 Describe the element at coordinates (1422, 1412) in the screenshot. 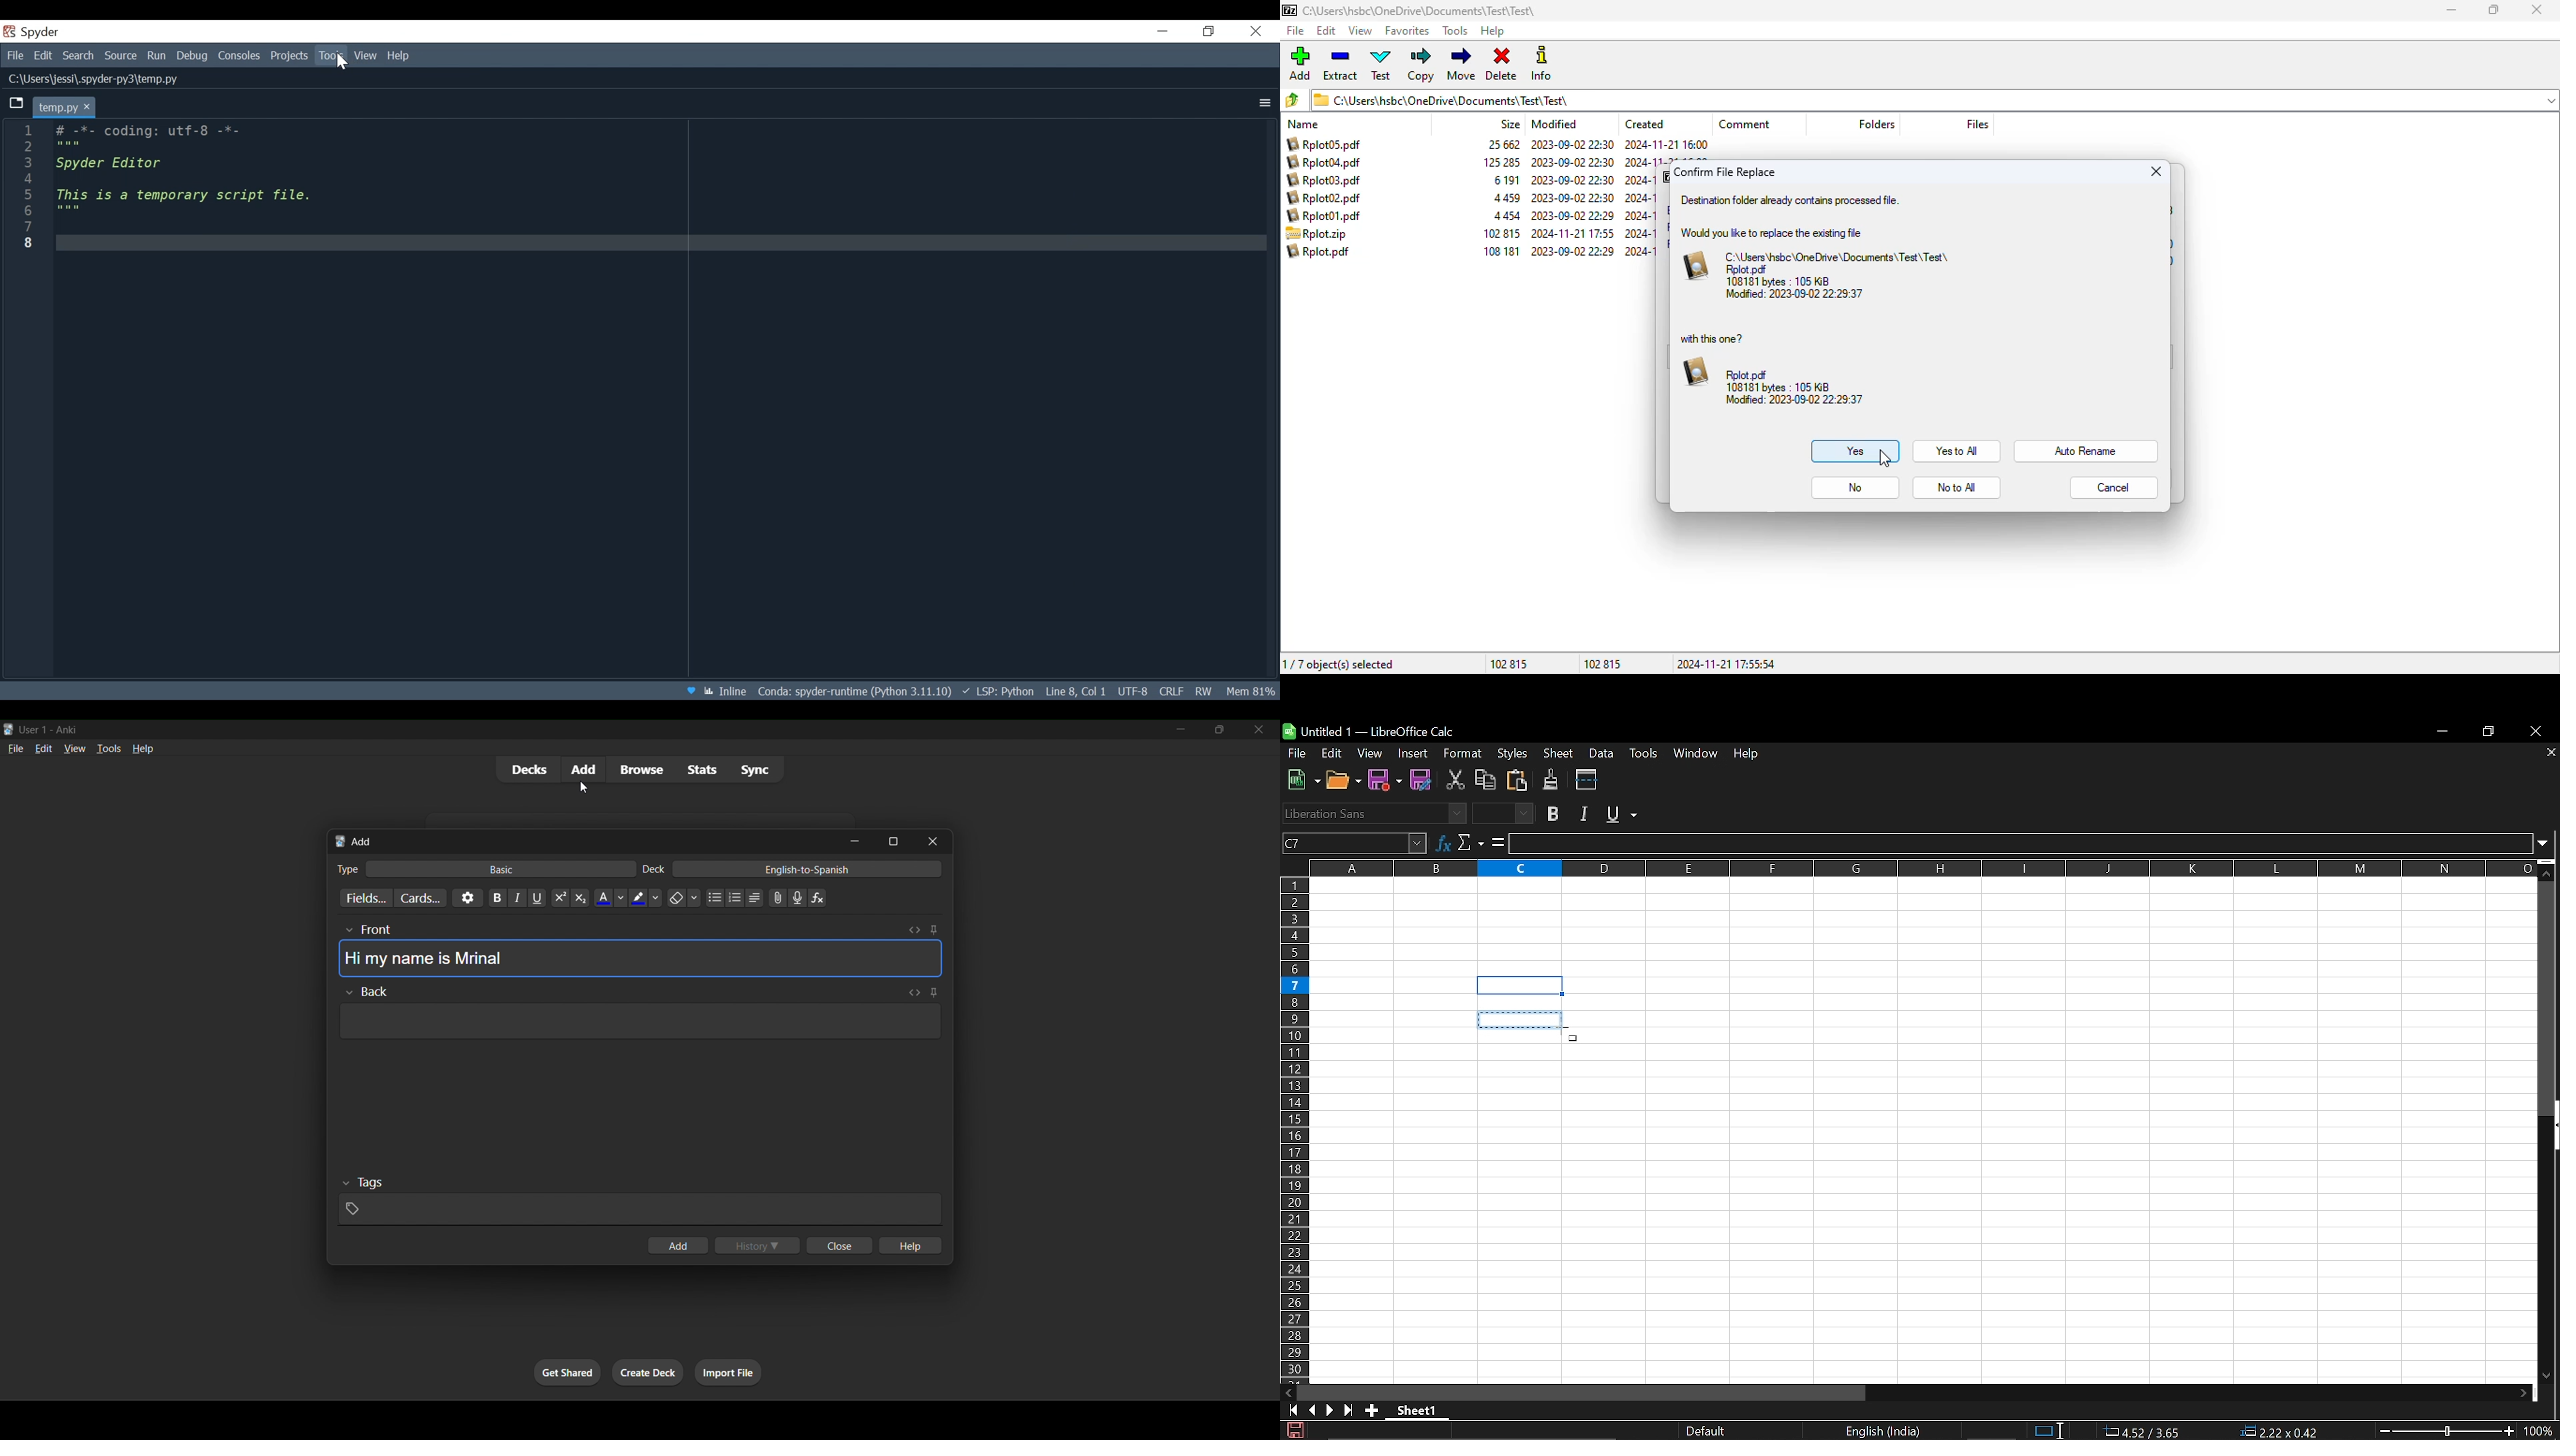

I see `Current sheet` at that location.